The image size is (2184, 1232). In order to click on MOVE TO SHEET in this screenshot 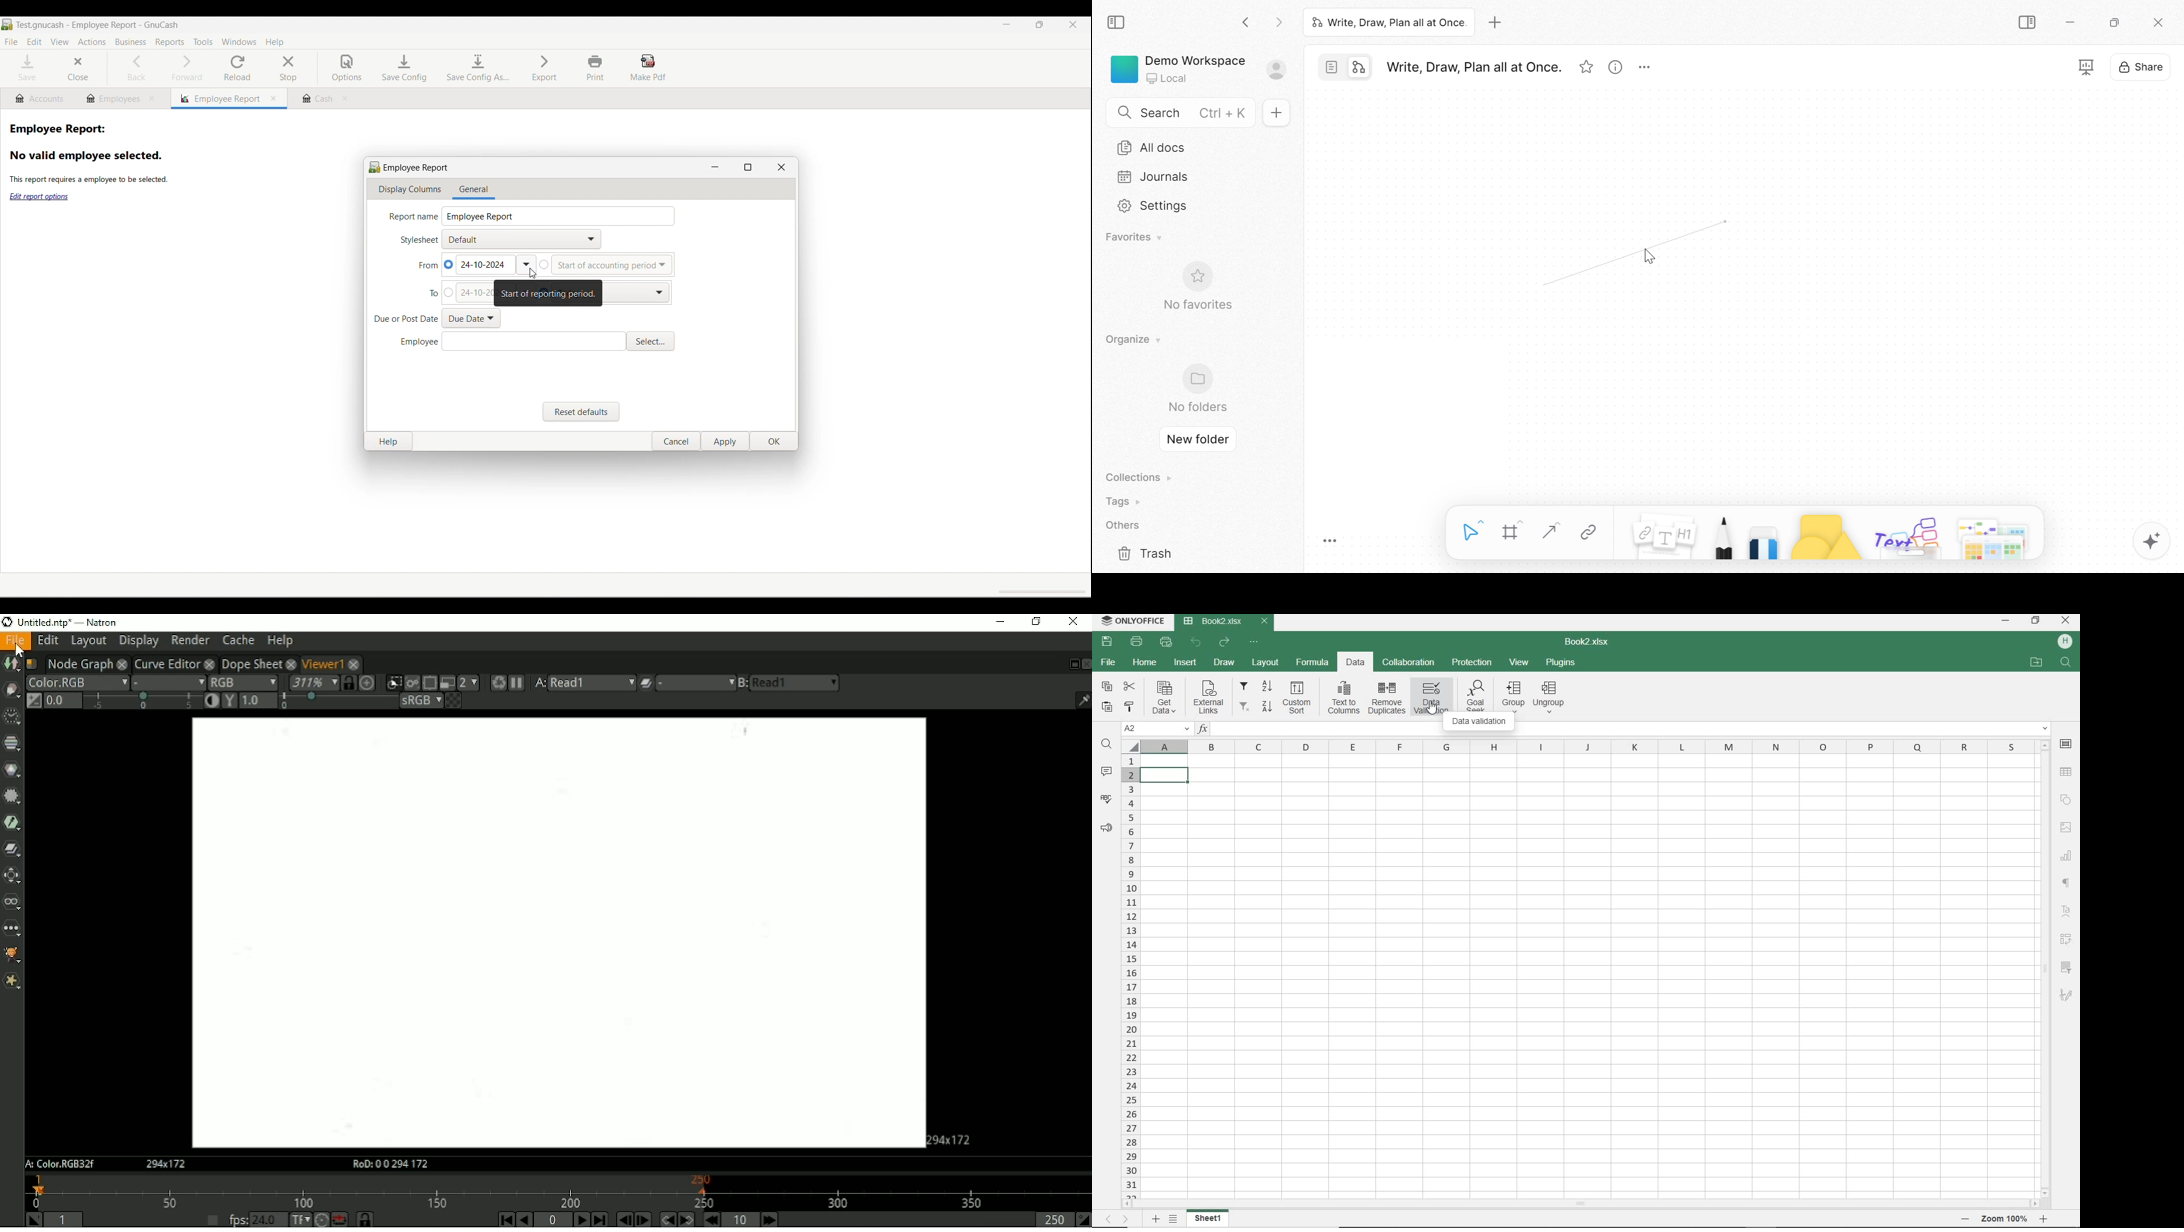, I will do `click(1115, 1220)`.